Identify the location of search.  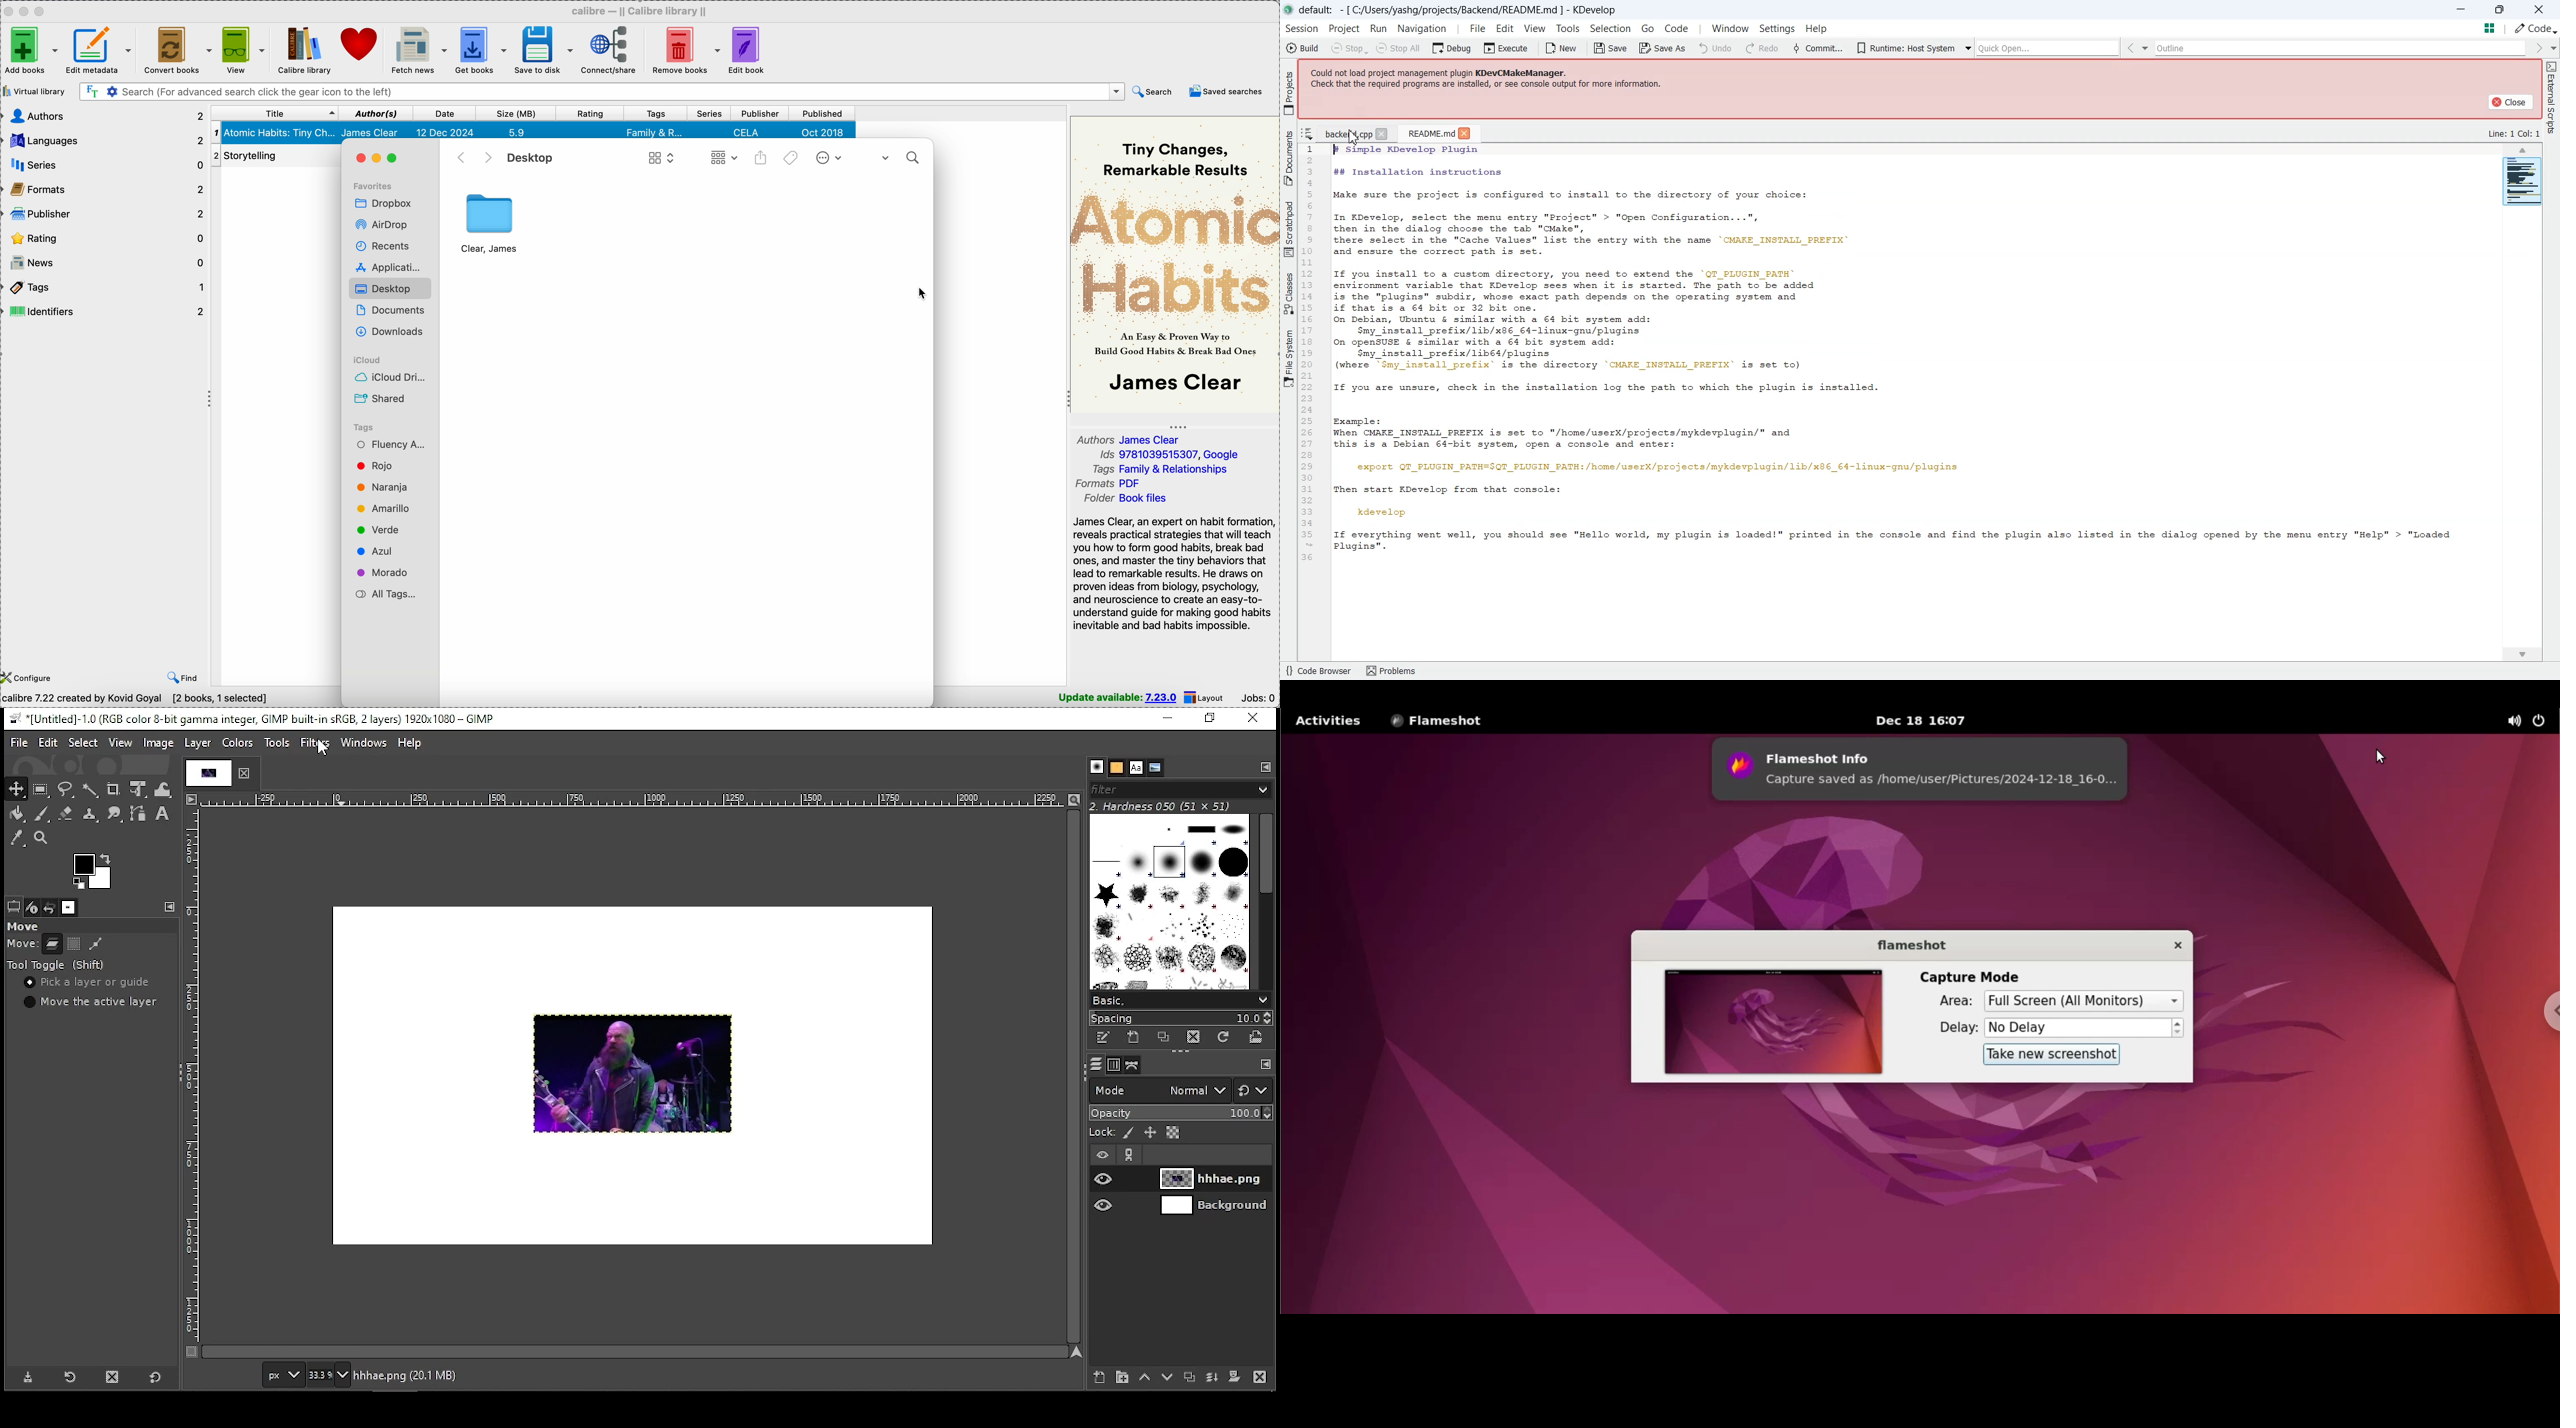
(1151, 92).